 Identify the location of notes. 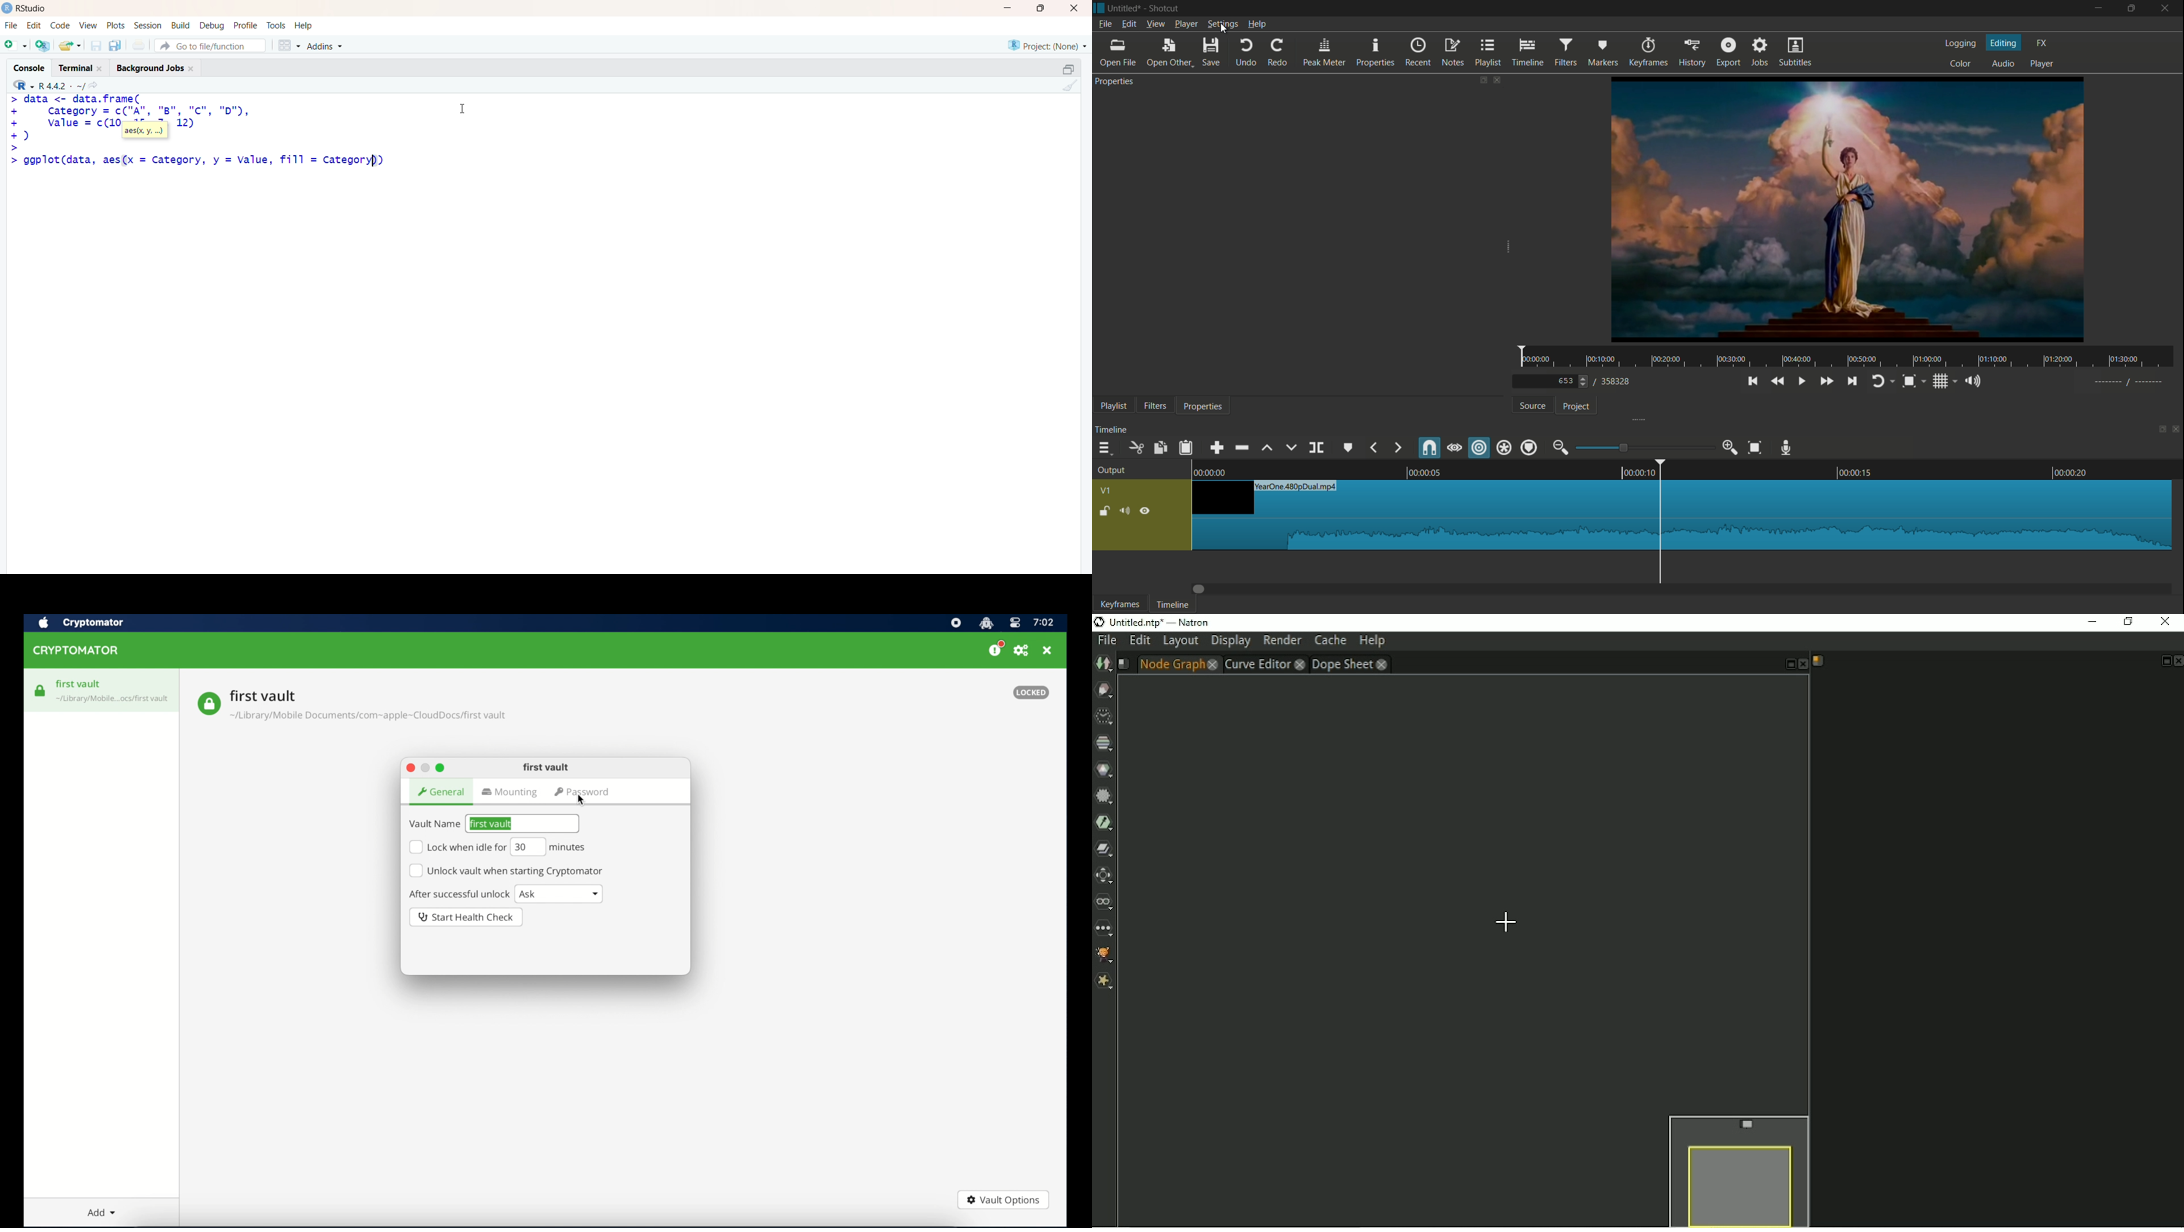
(1452, 51).